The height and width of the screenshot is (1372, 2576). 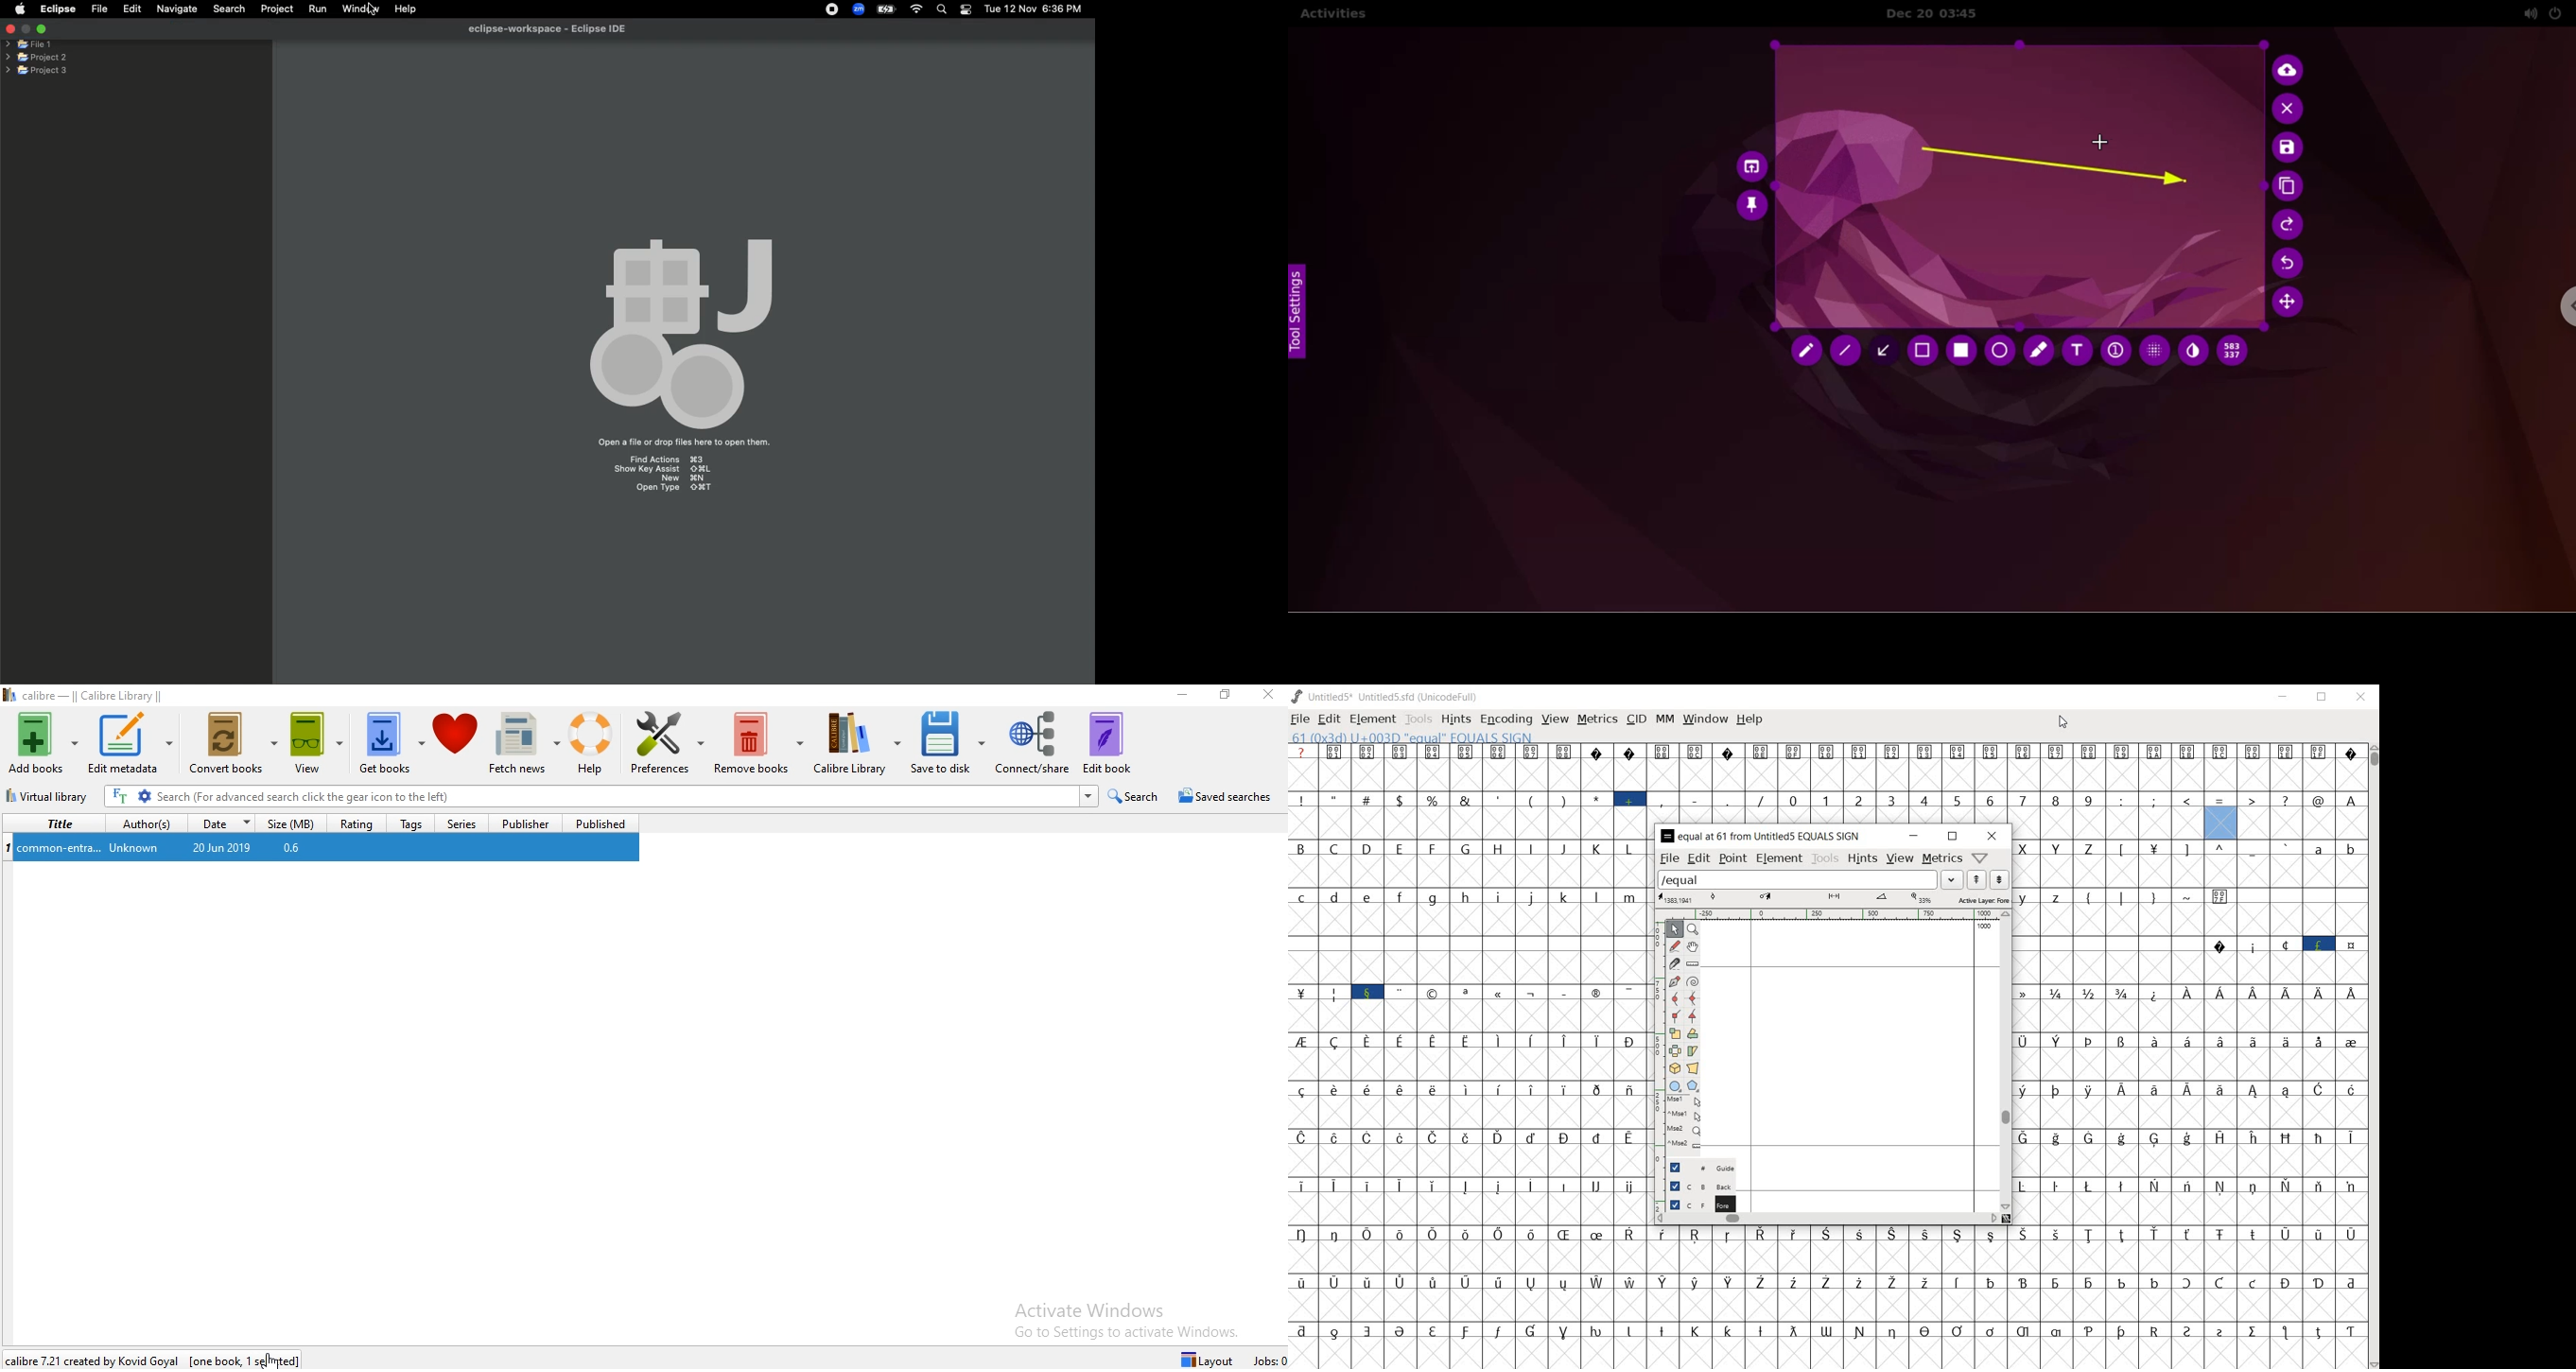 What do you see at coordinates (131, 848) in the screenshot?
I see `Unknown` at bounding box center [131, 848].